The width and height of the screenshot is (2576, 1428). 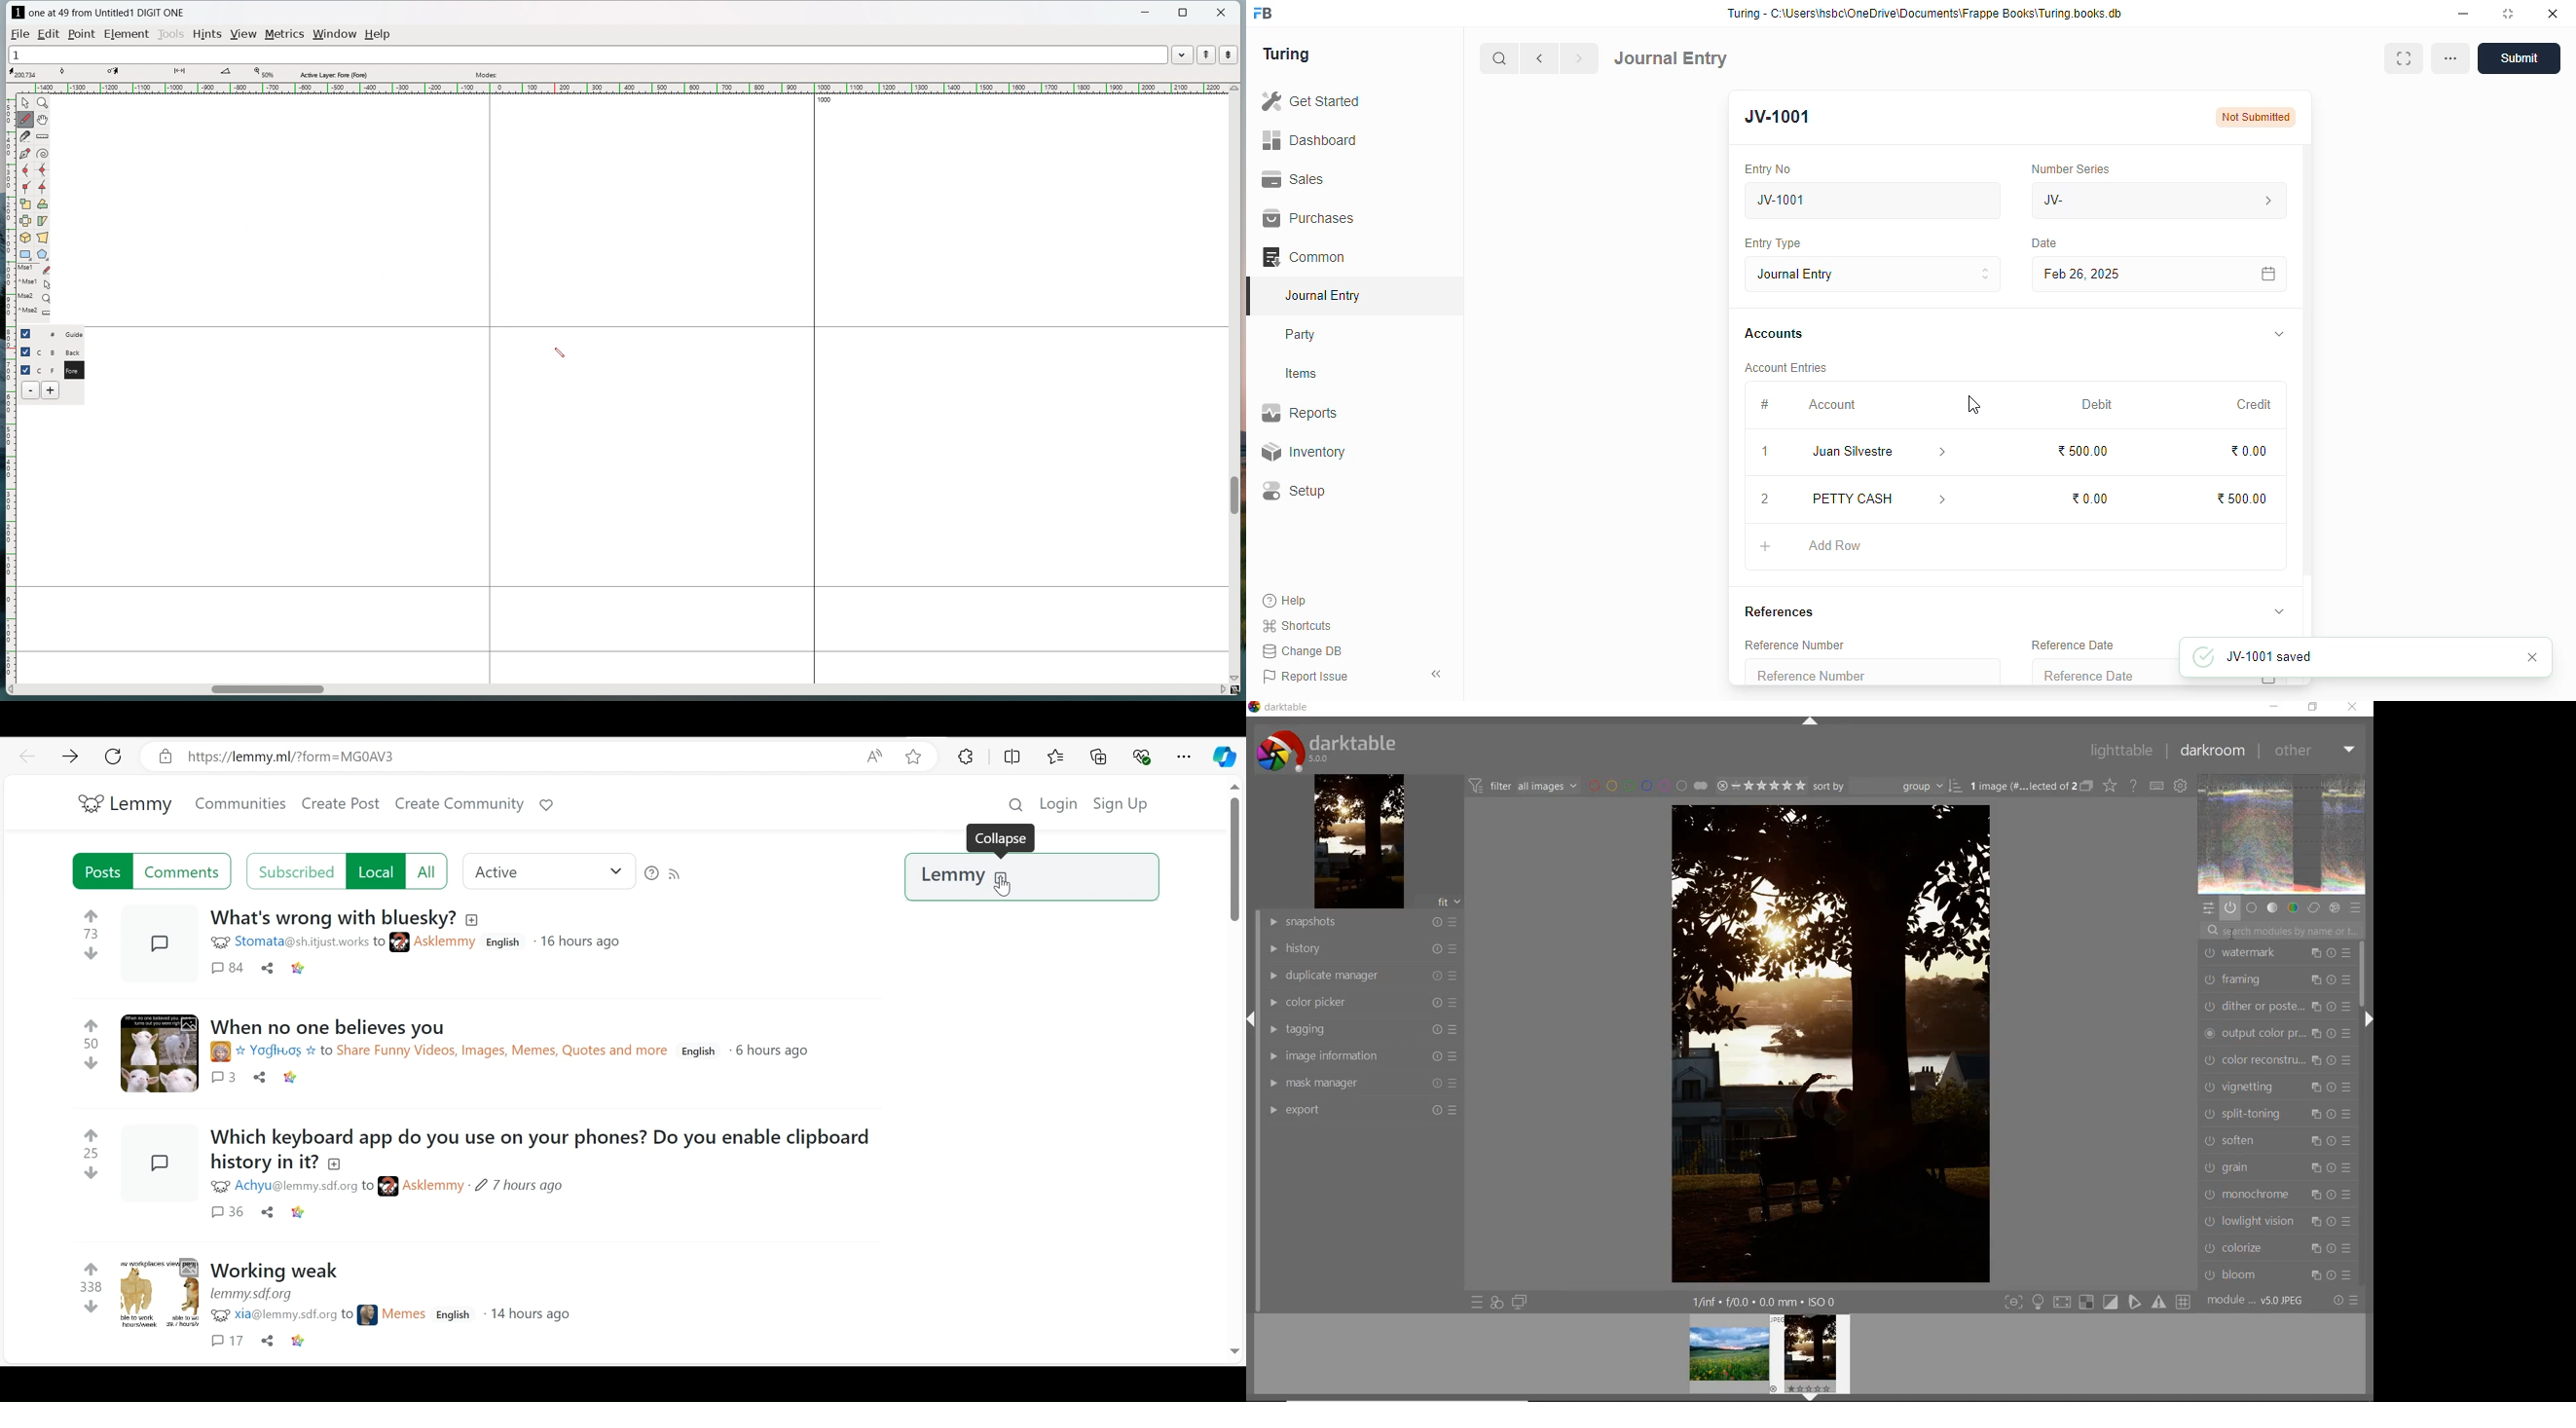 What do you see at coordinates (2508, 14) in the screenshot?
I see `toggle maximize` at bounding box center [2508, 14].